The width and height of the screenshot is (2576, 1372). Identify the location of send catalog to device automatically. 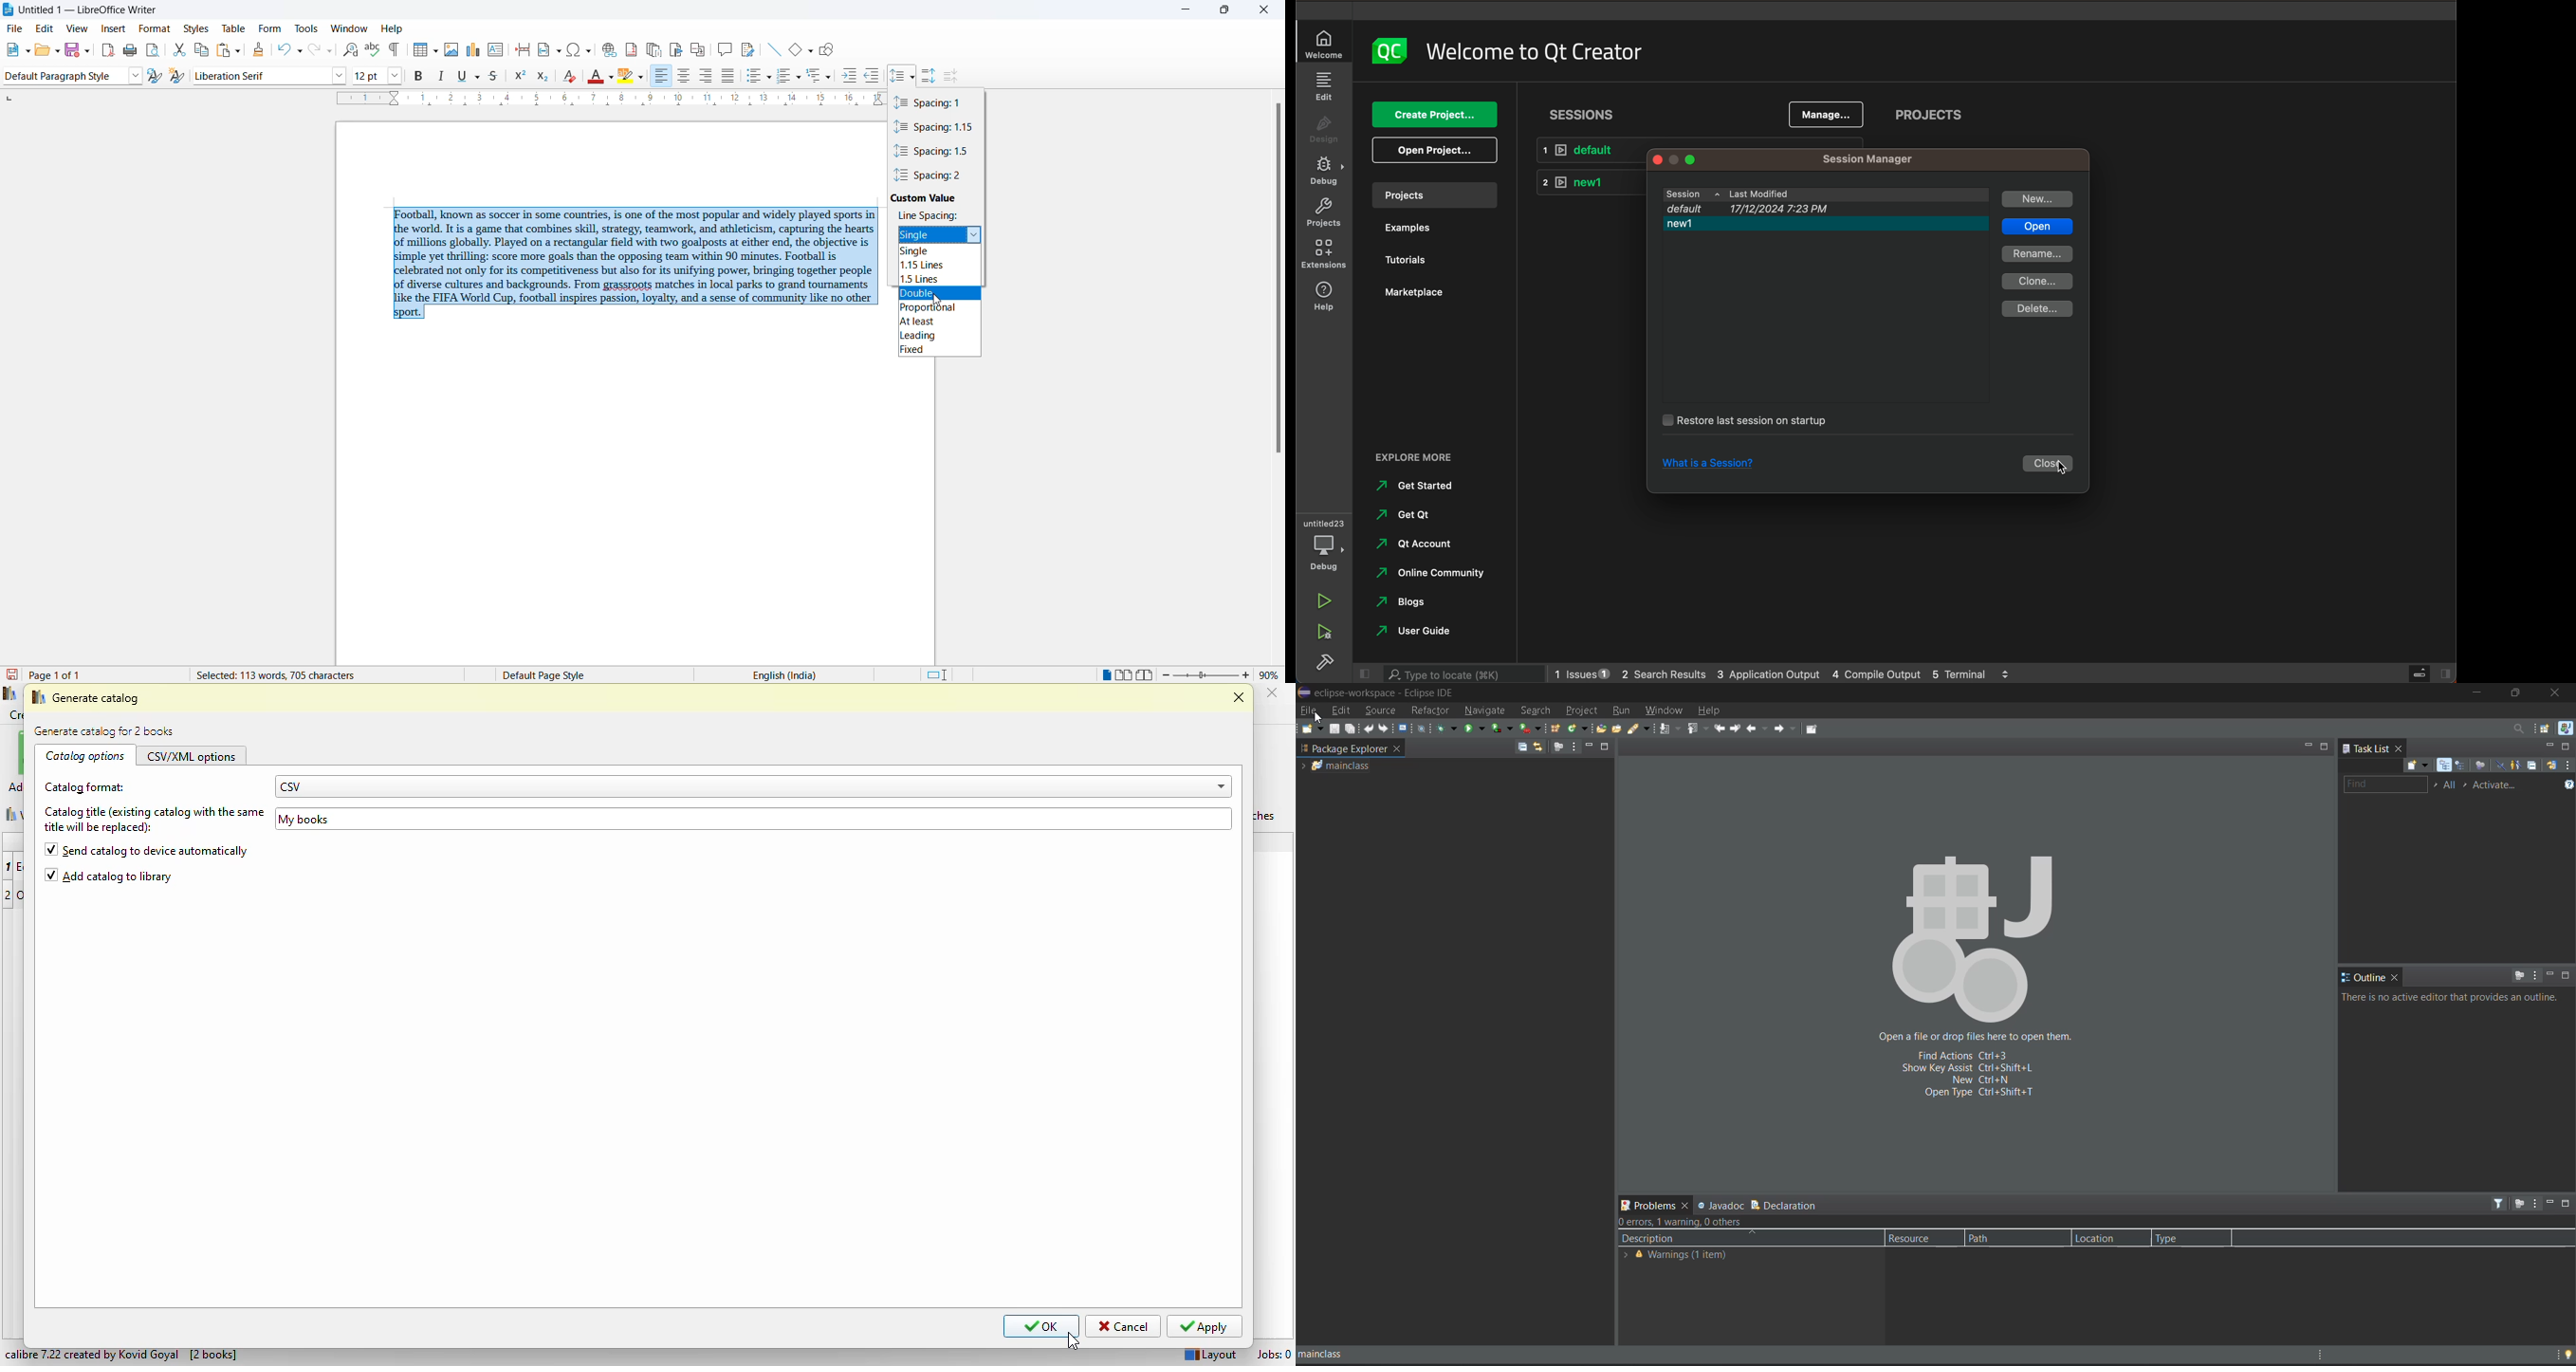
(146, 849).